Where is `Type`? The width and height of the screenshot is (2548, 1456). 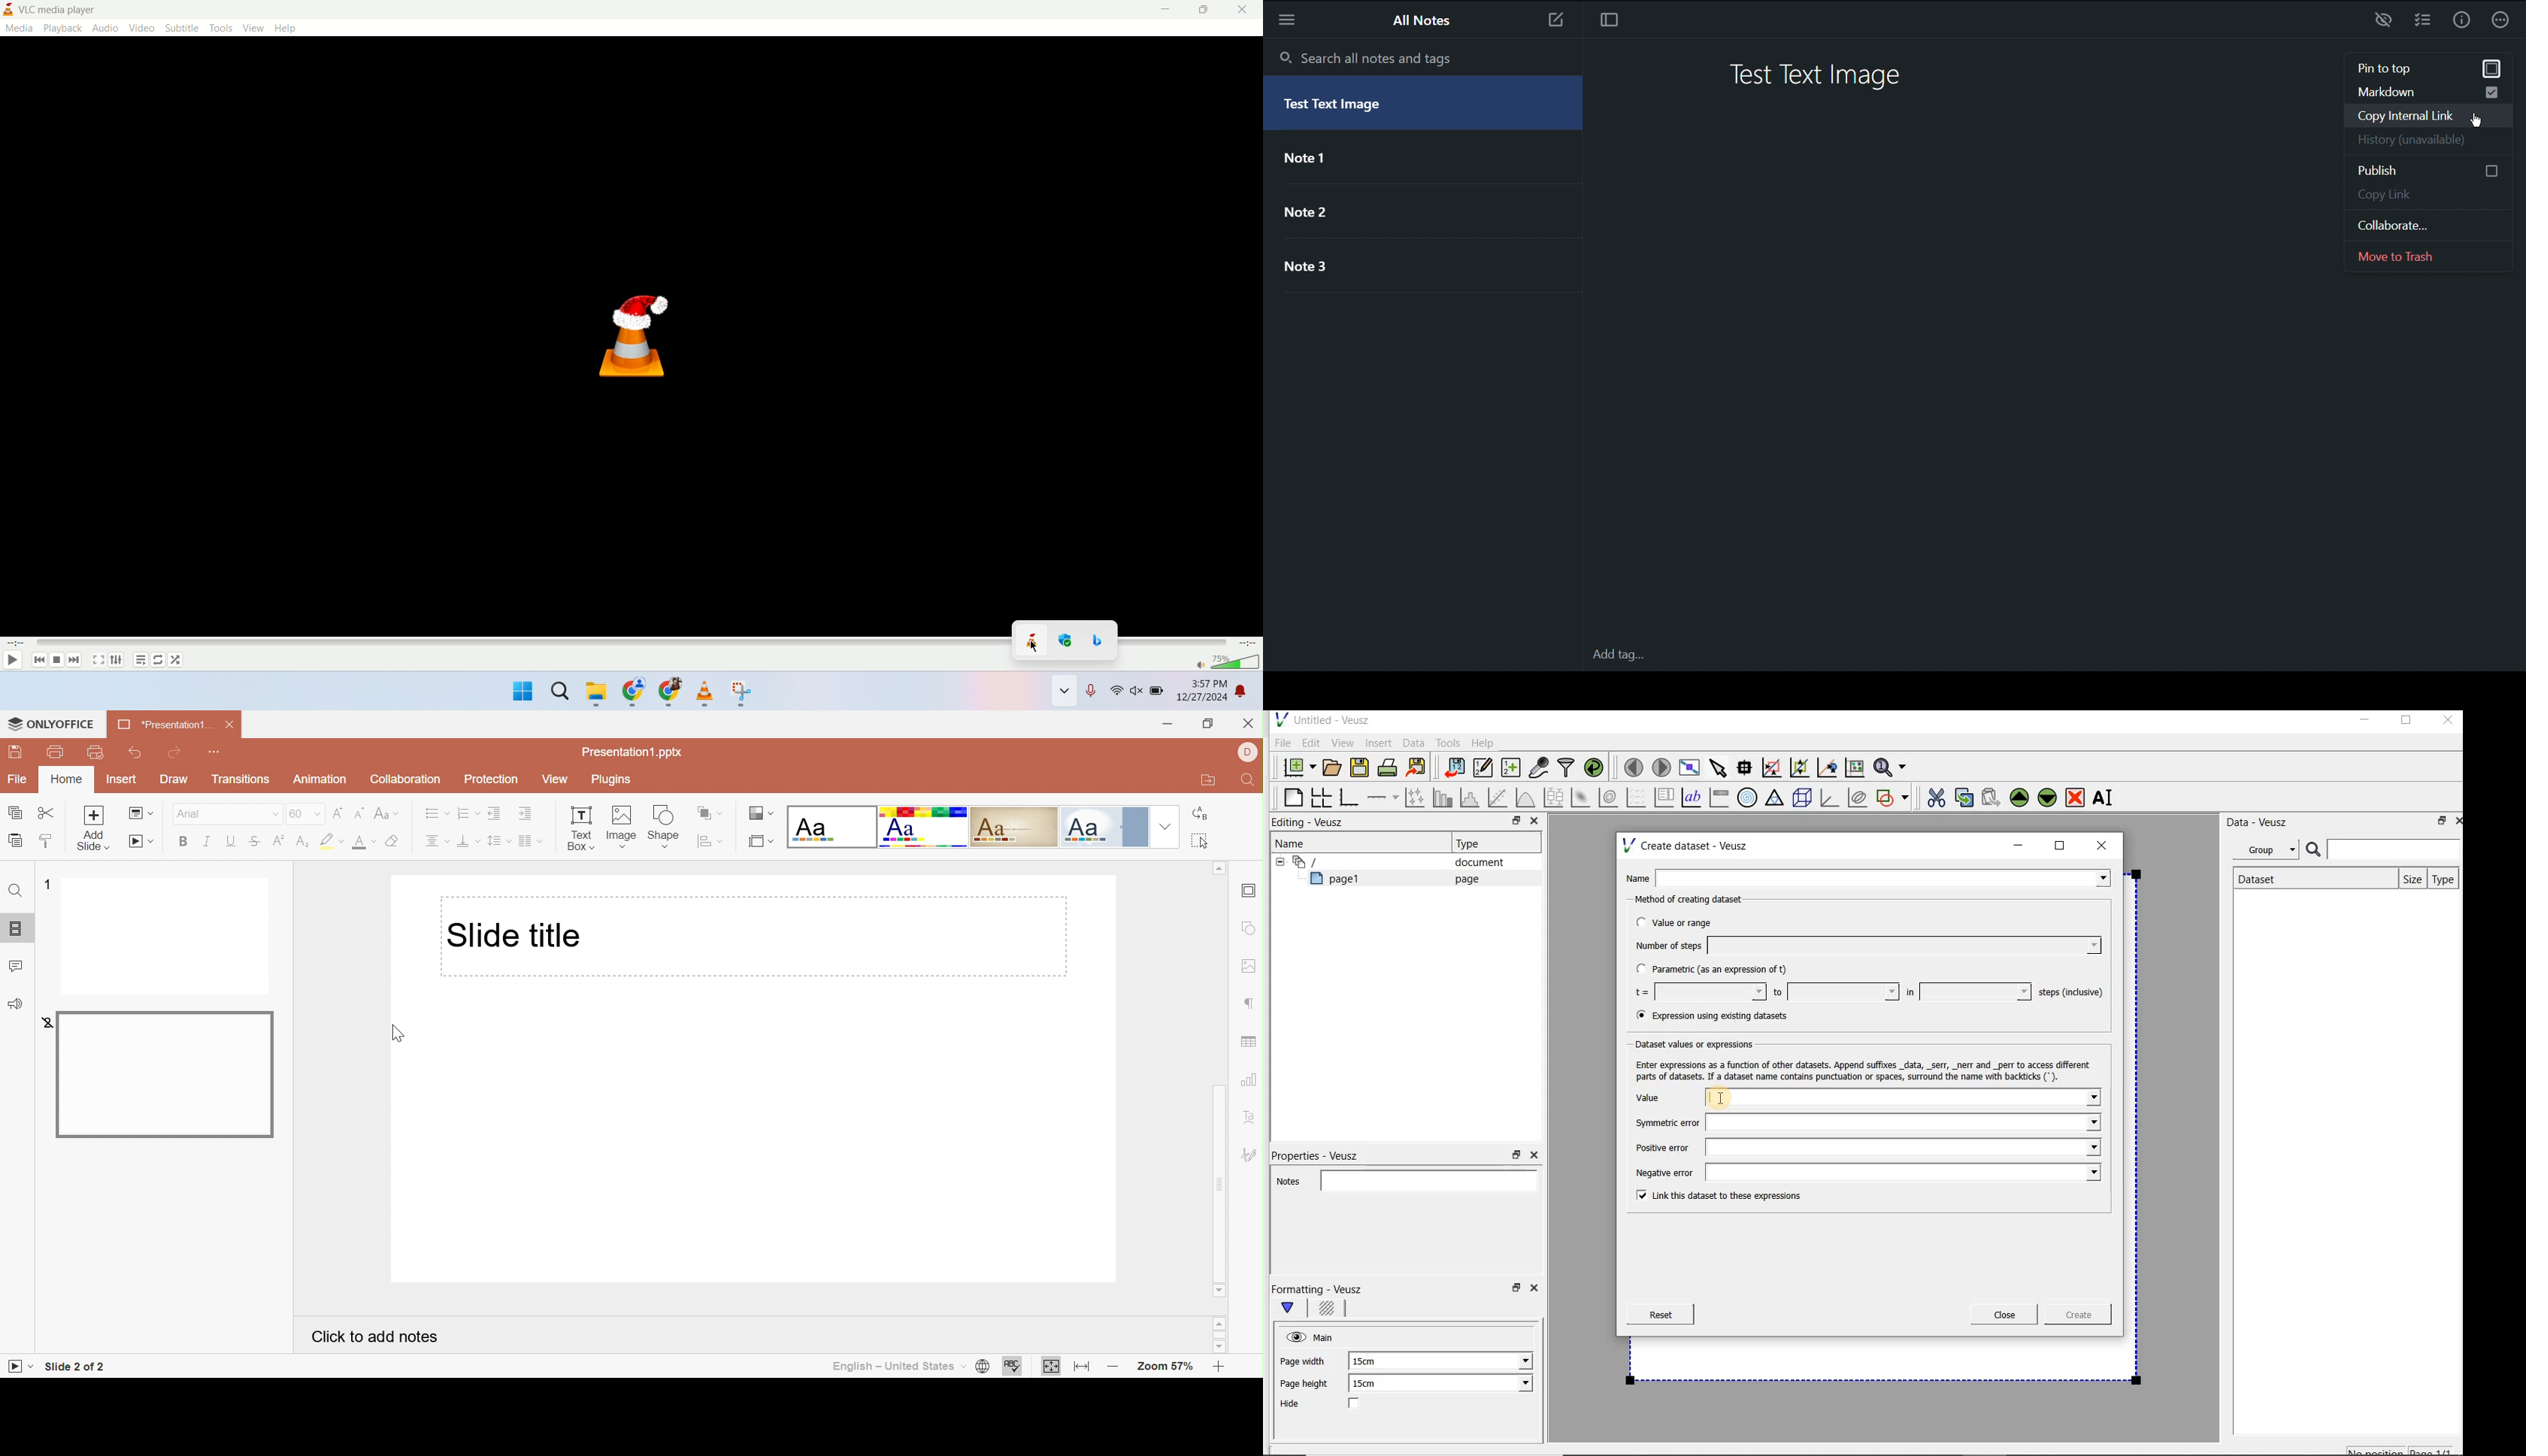
Type is located at coordinates (1474, 843).